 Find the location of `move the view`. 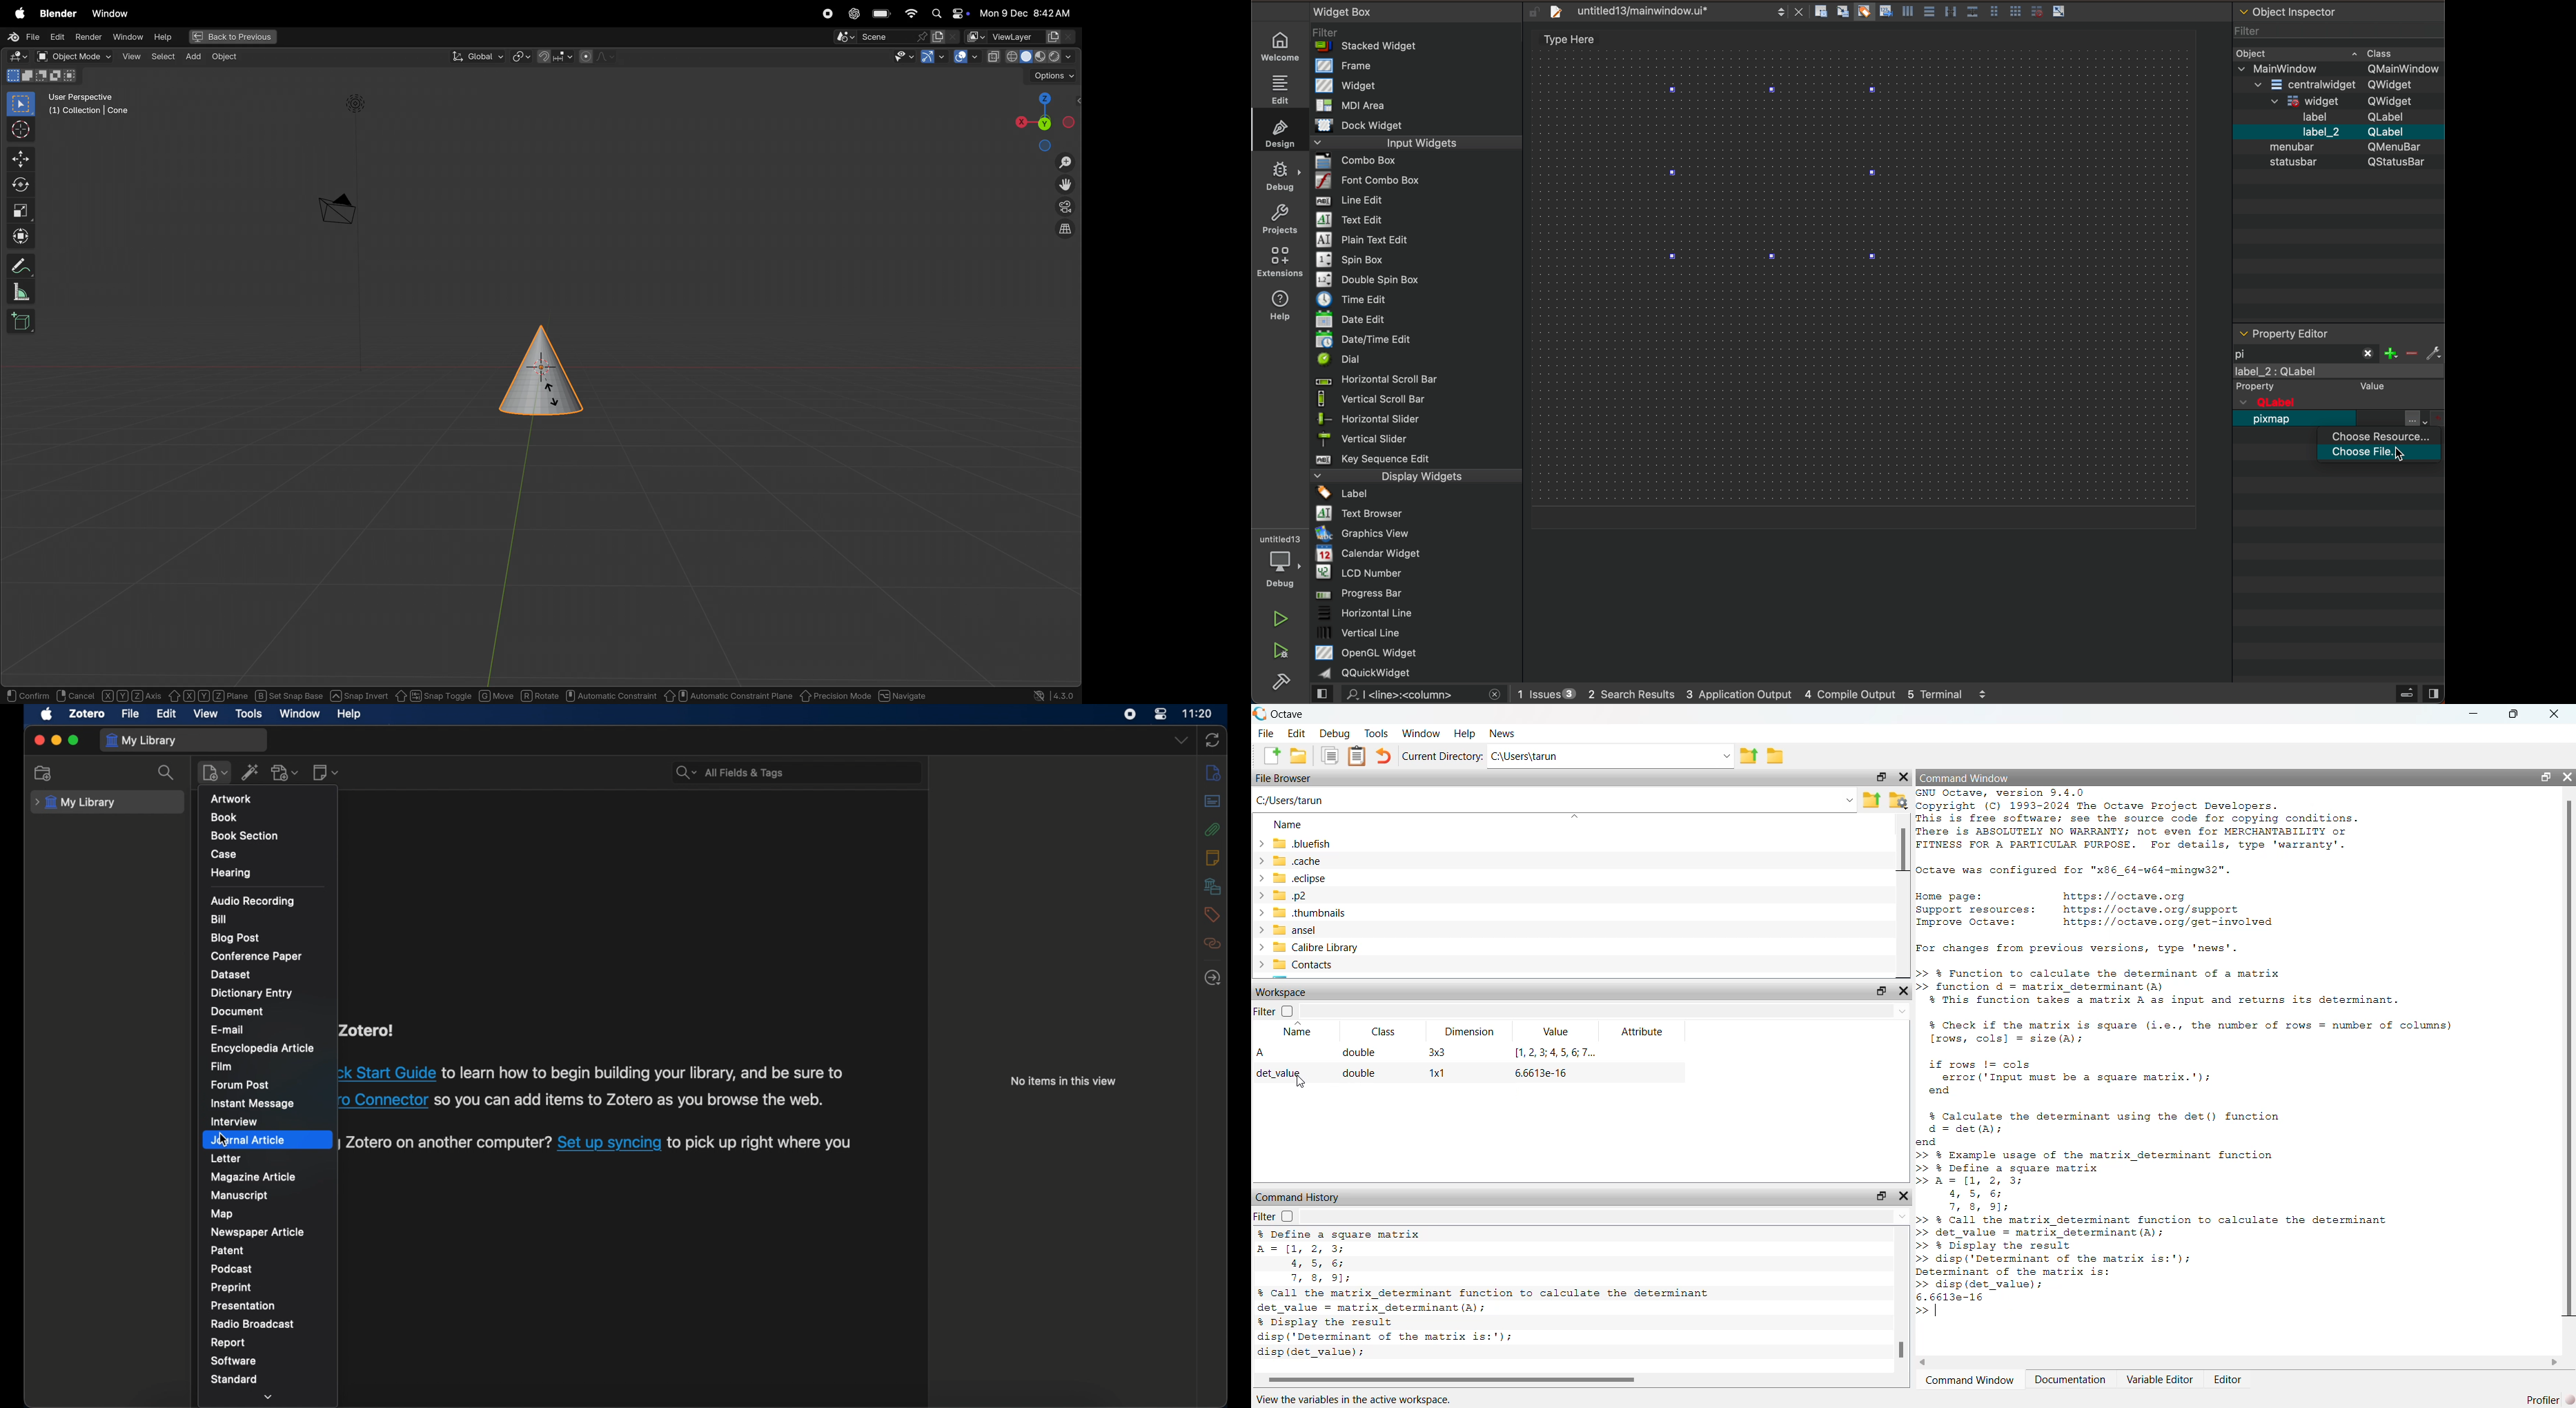

move the view is located at coordinates (1065, 184).